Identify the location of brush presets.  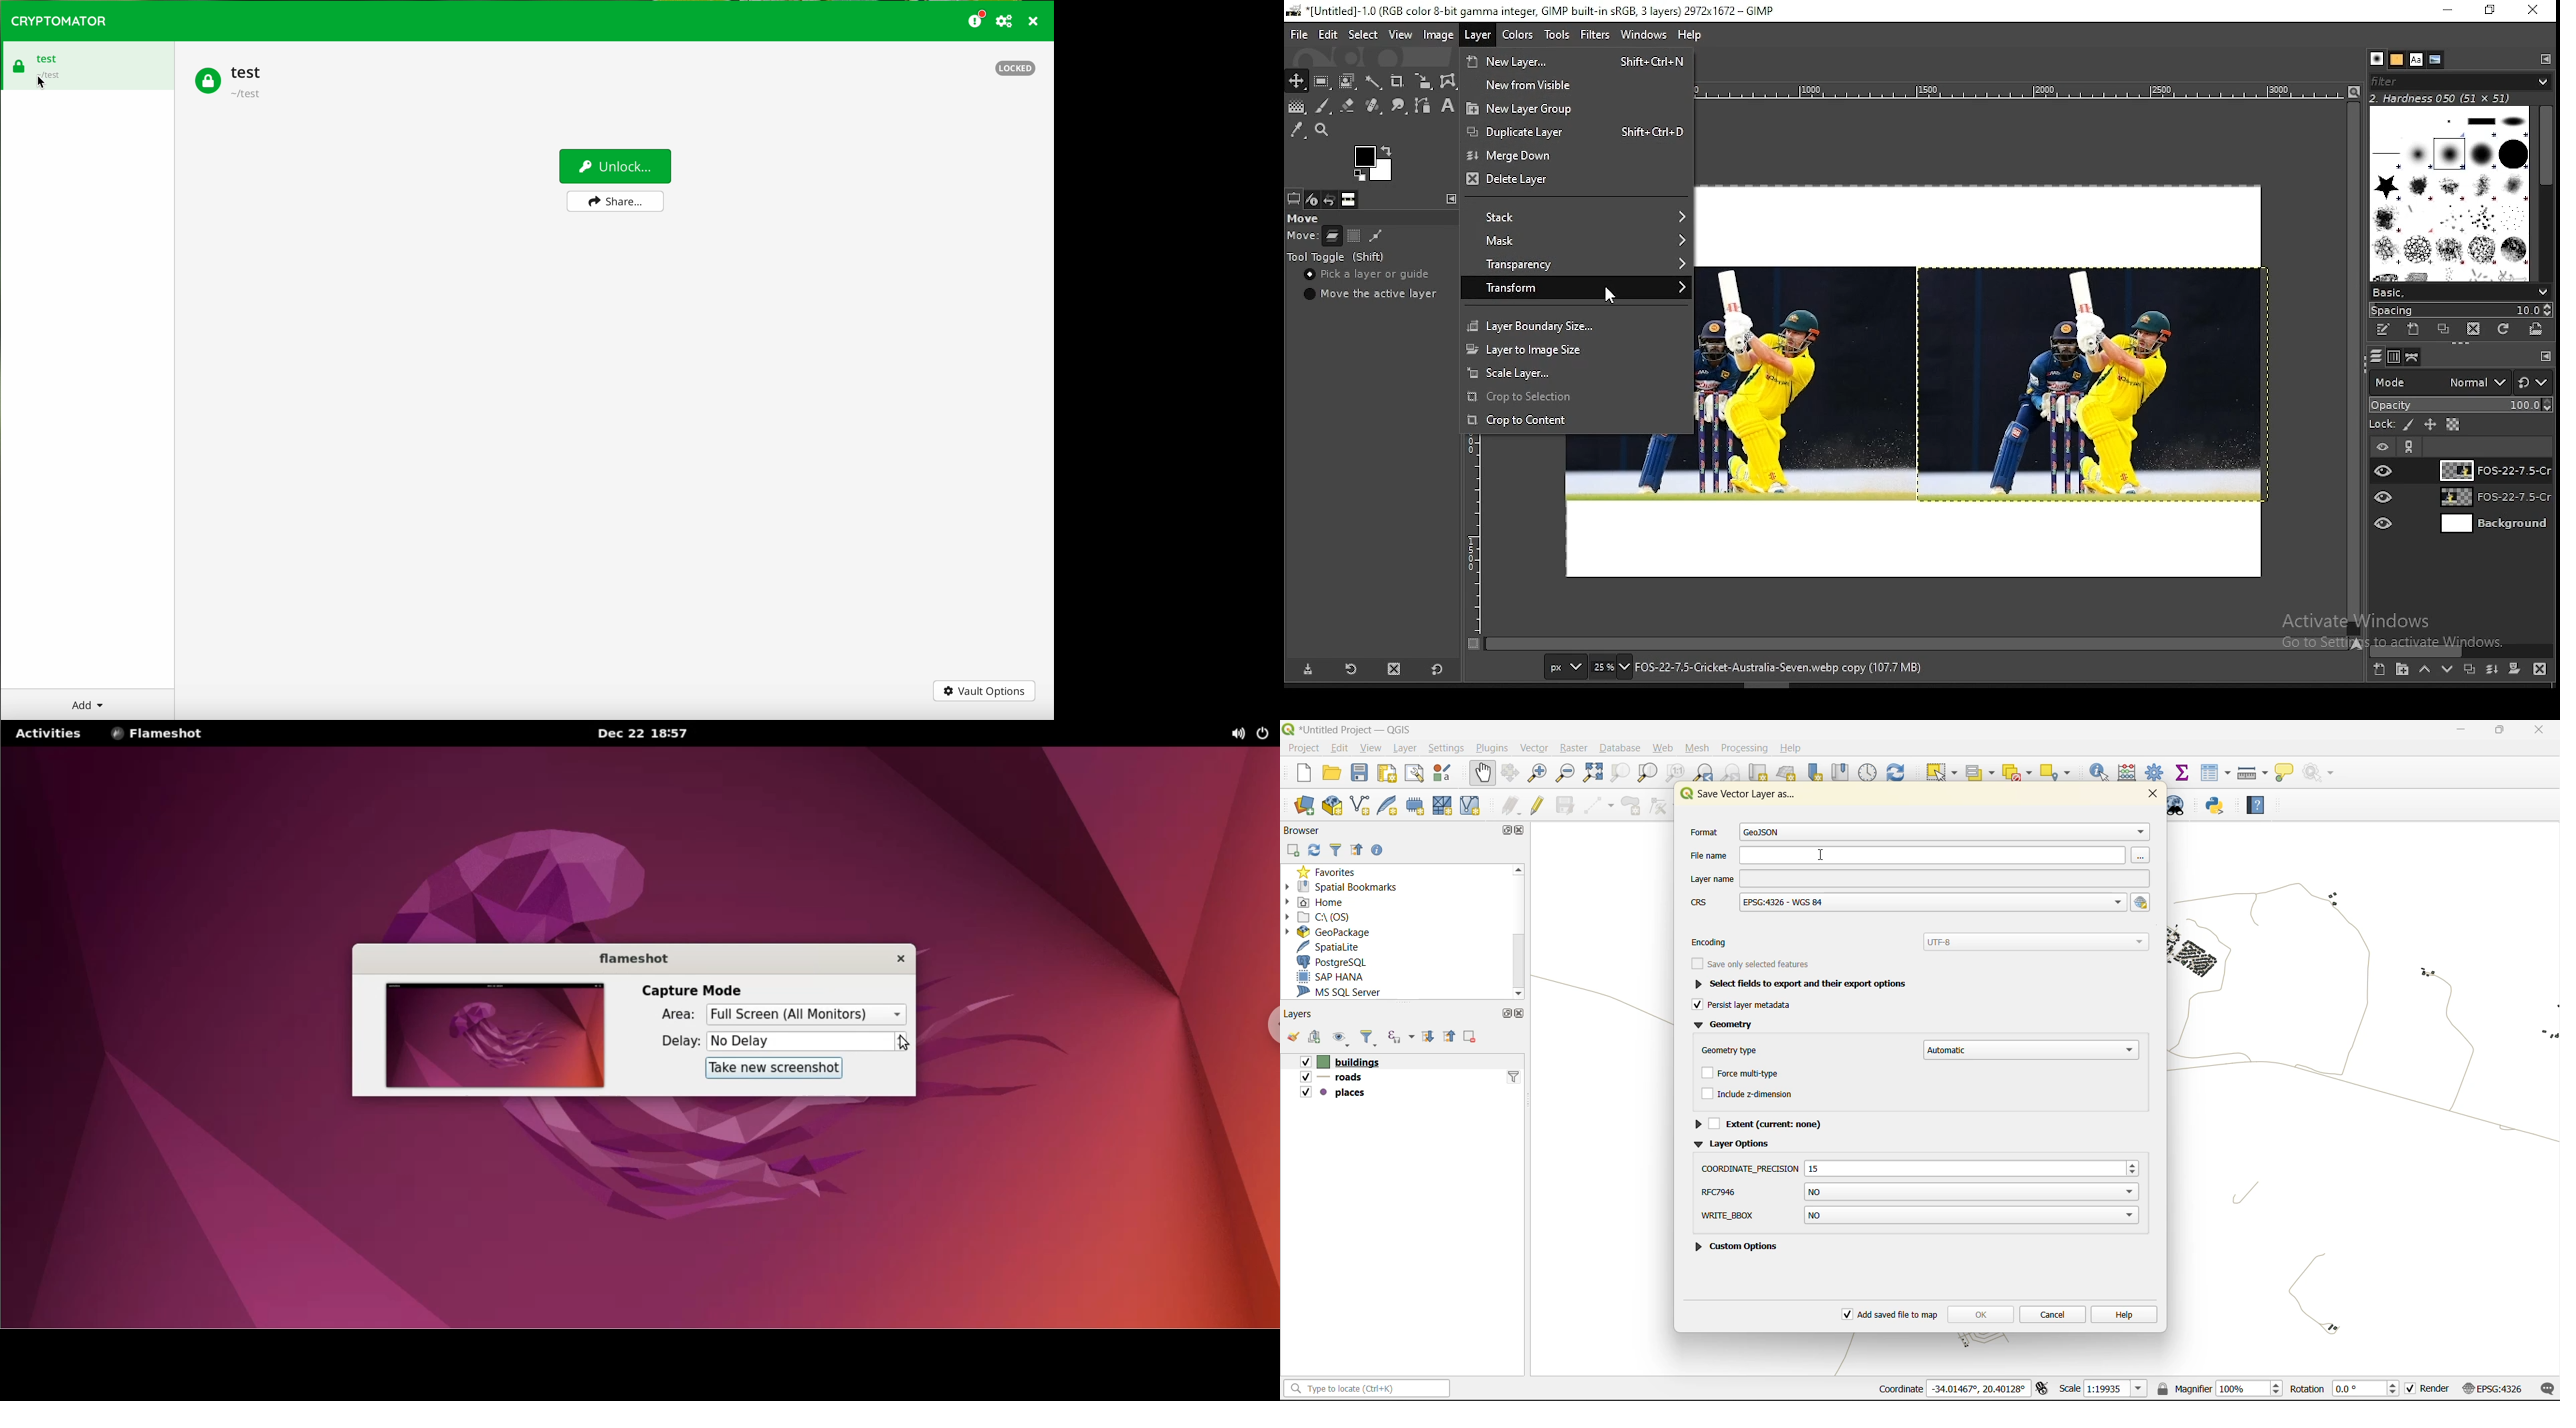
(2460, 291).